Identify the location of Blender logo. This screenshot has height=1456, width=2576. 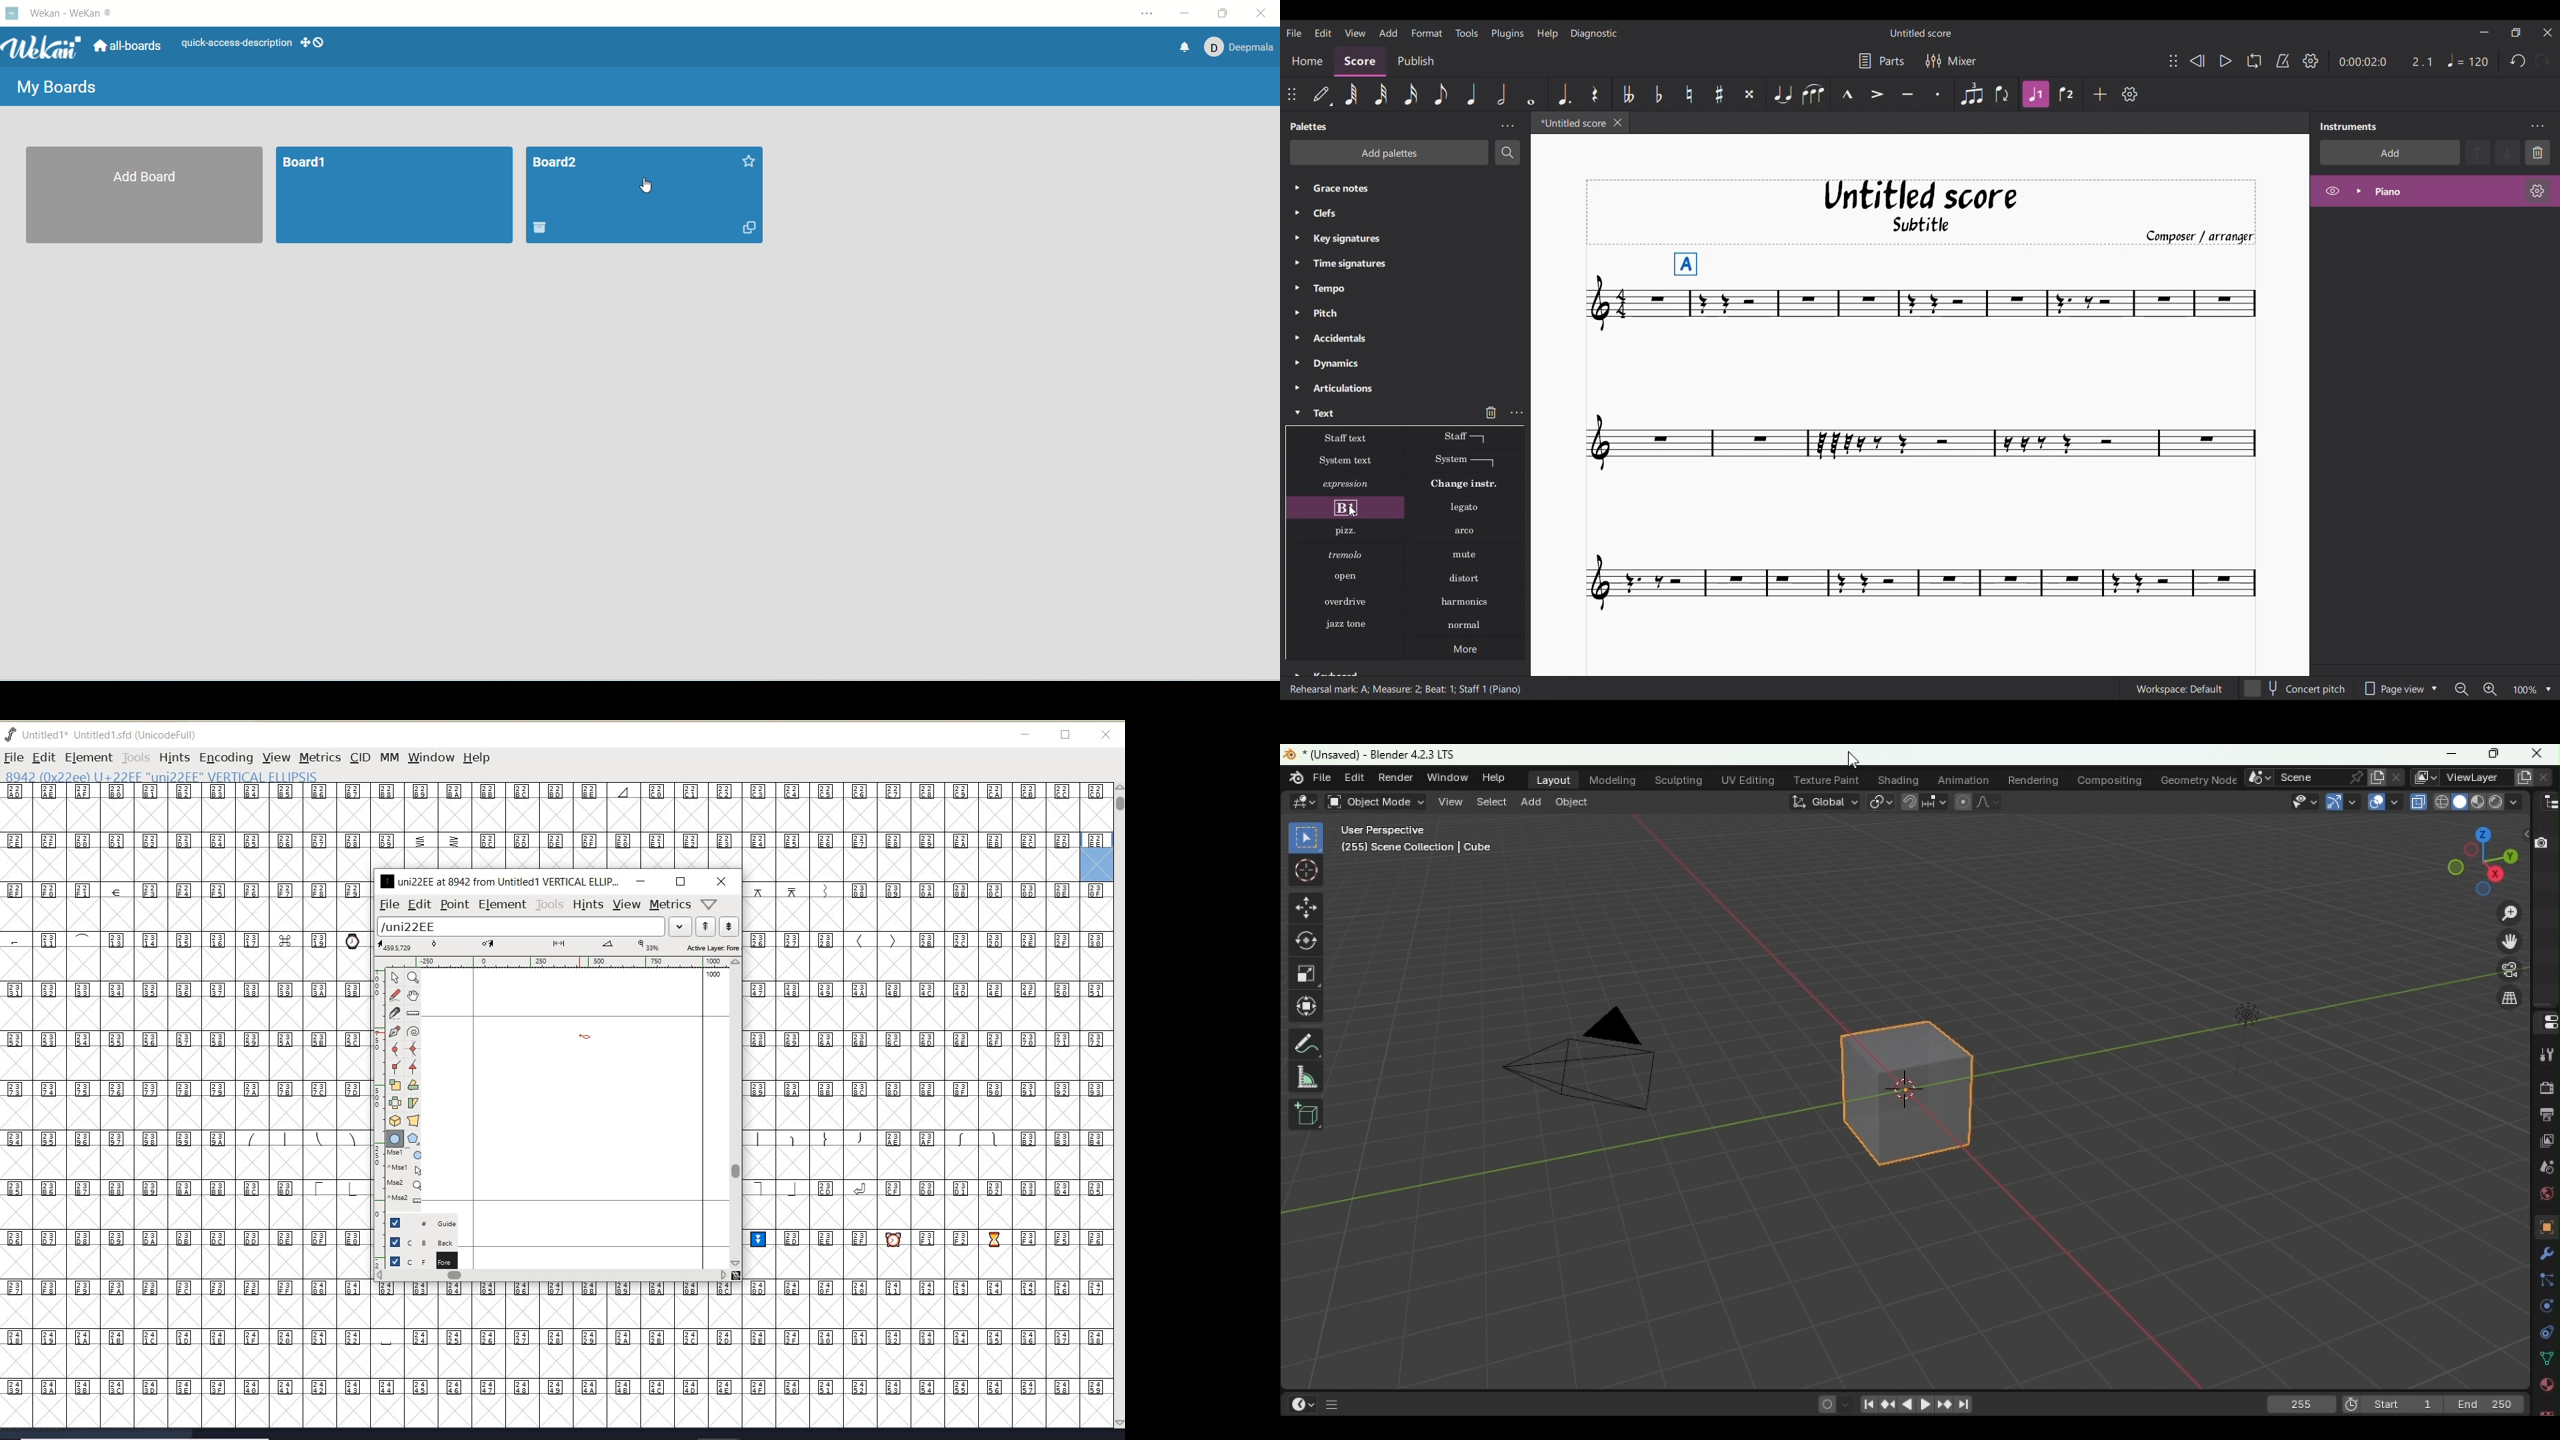
(1298, 779).